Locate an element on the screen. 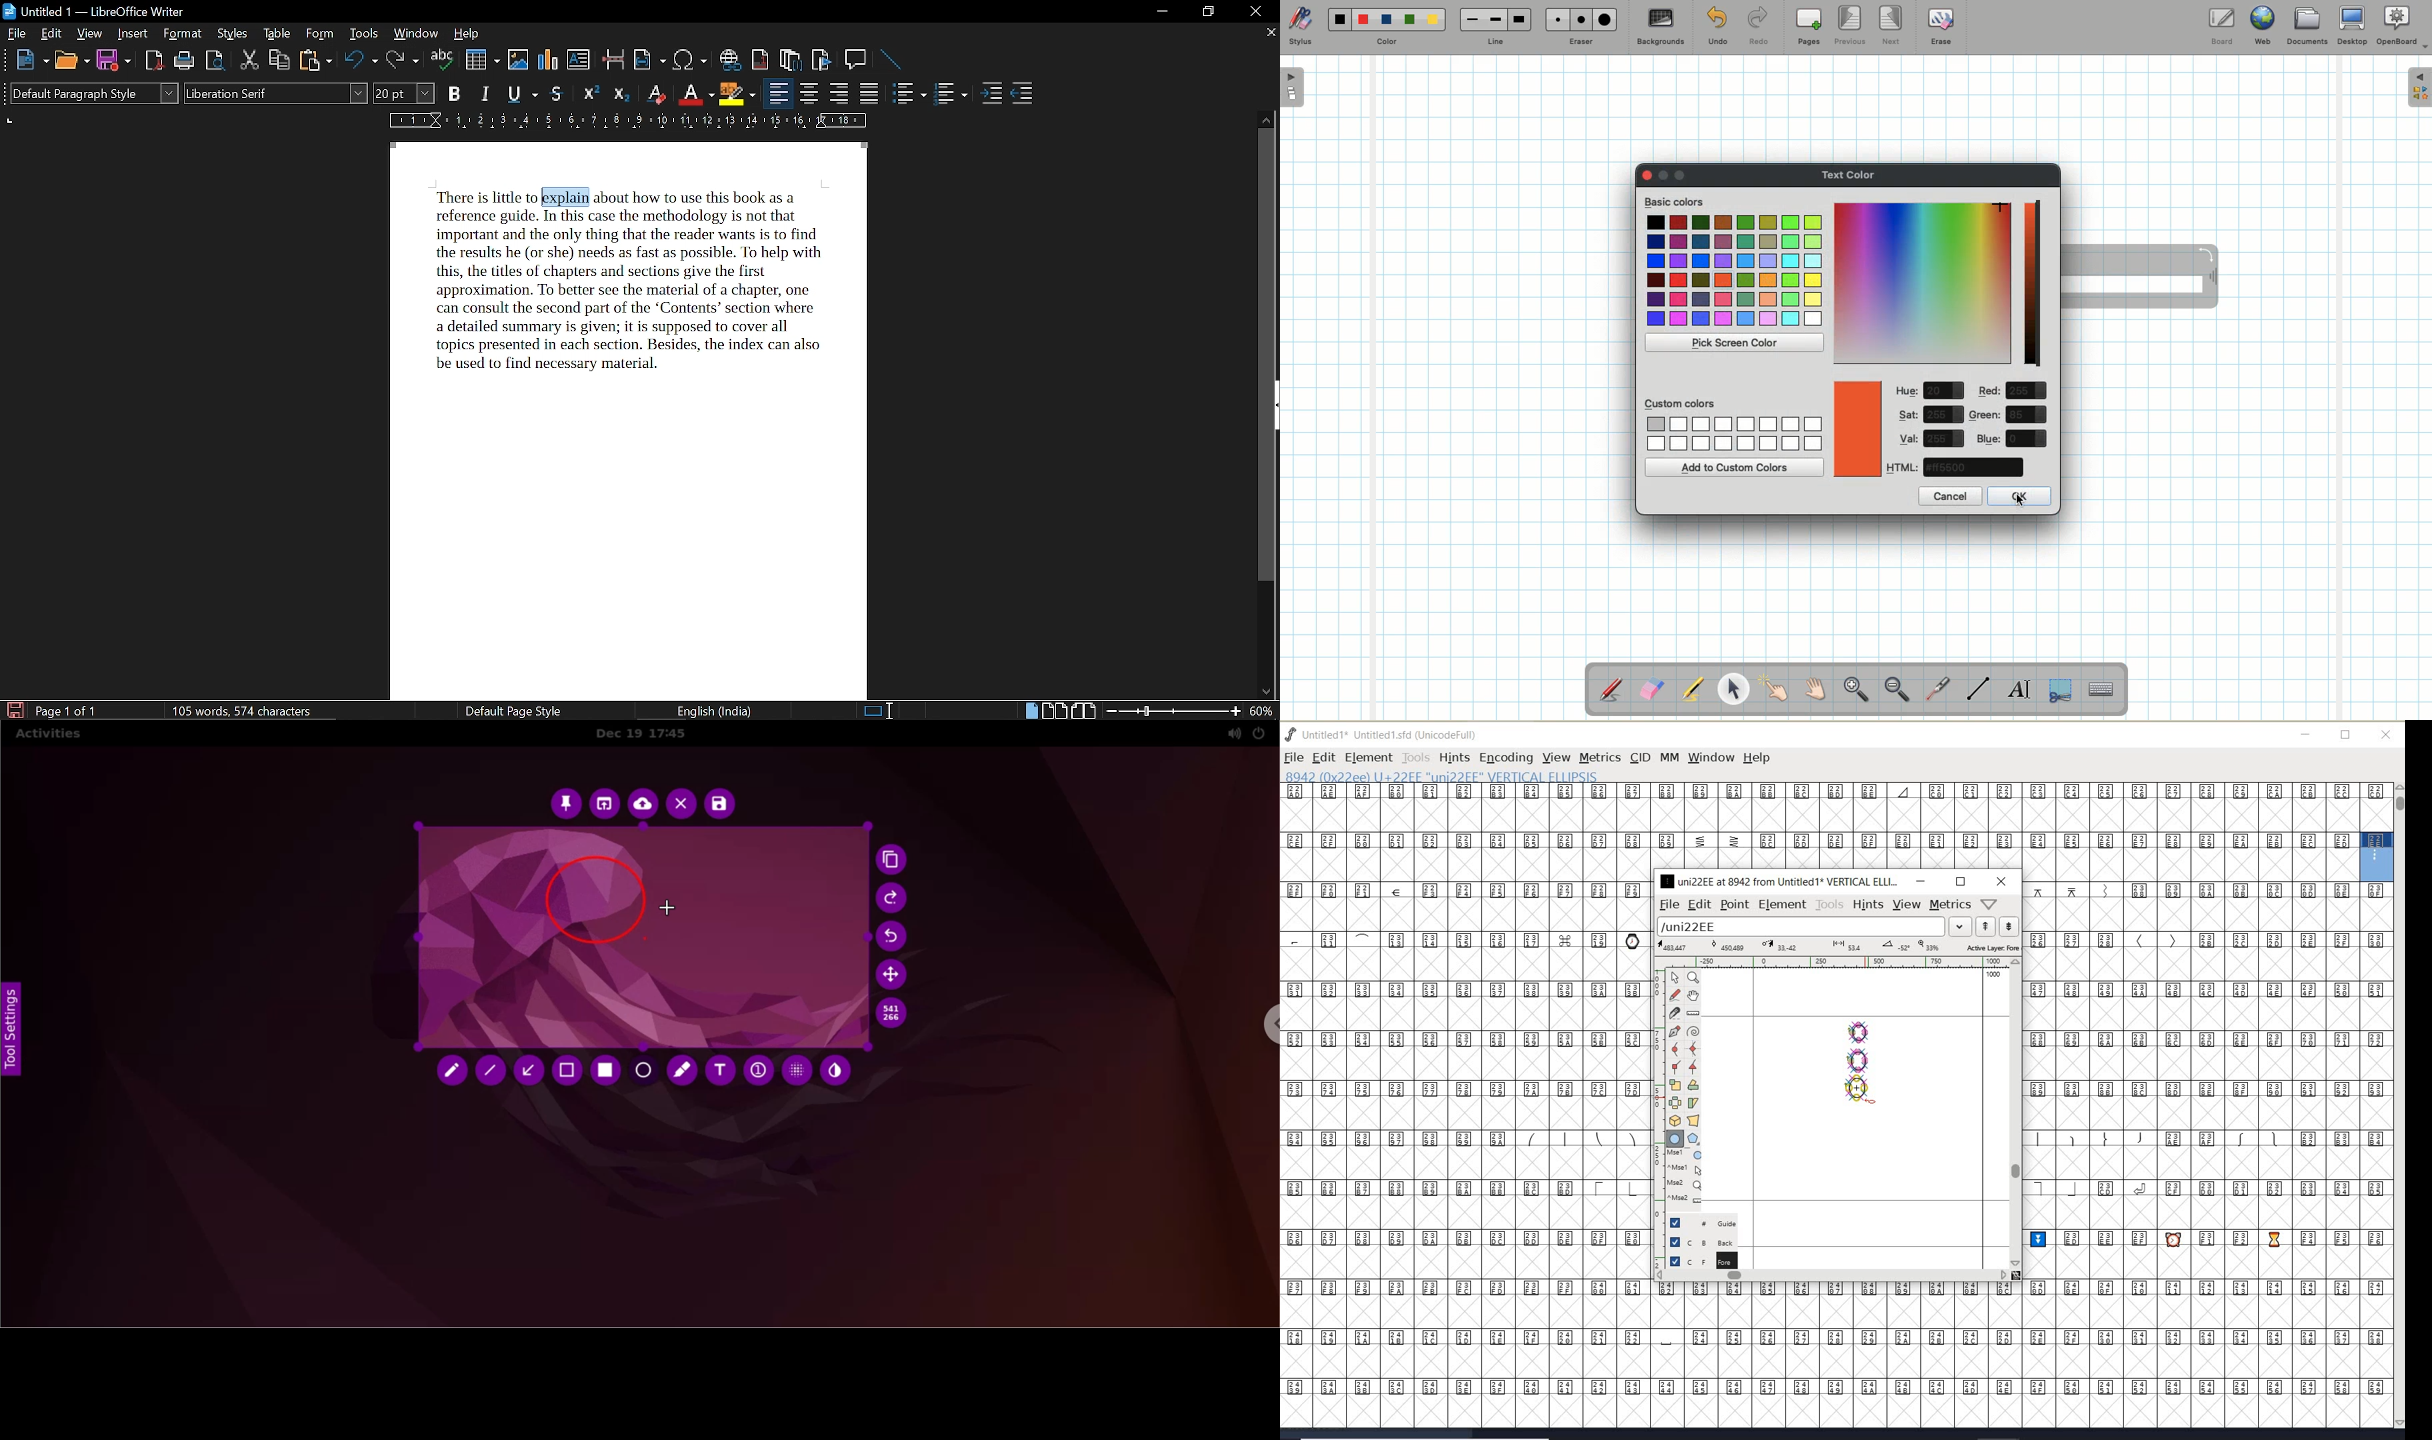 This screenshot has width=2436, height=1456. Line is located at coordinates (1495, 42).